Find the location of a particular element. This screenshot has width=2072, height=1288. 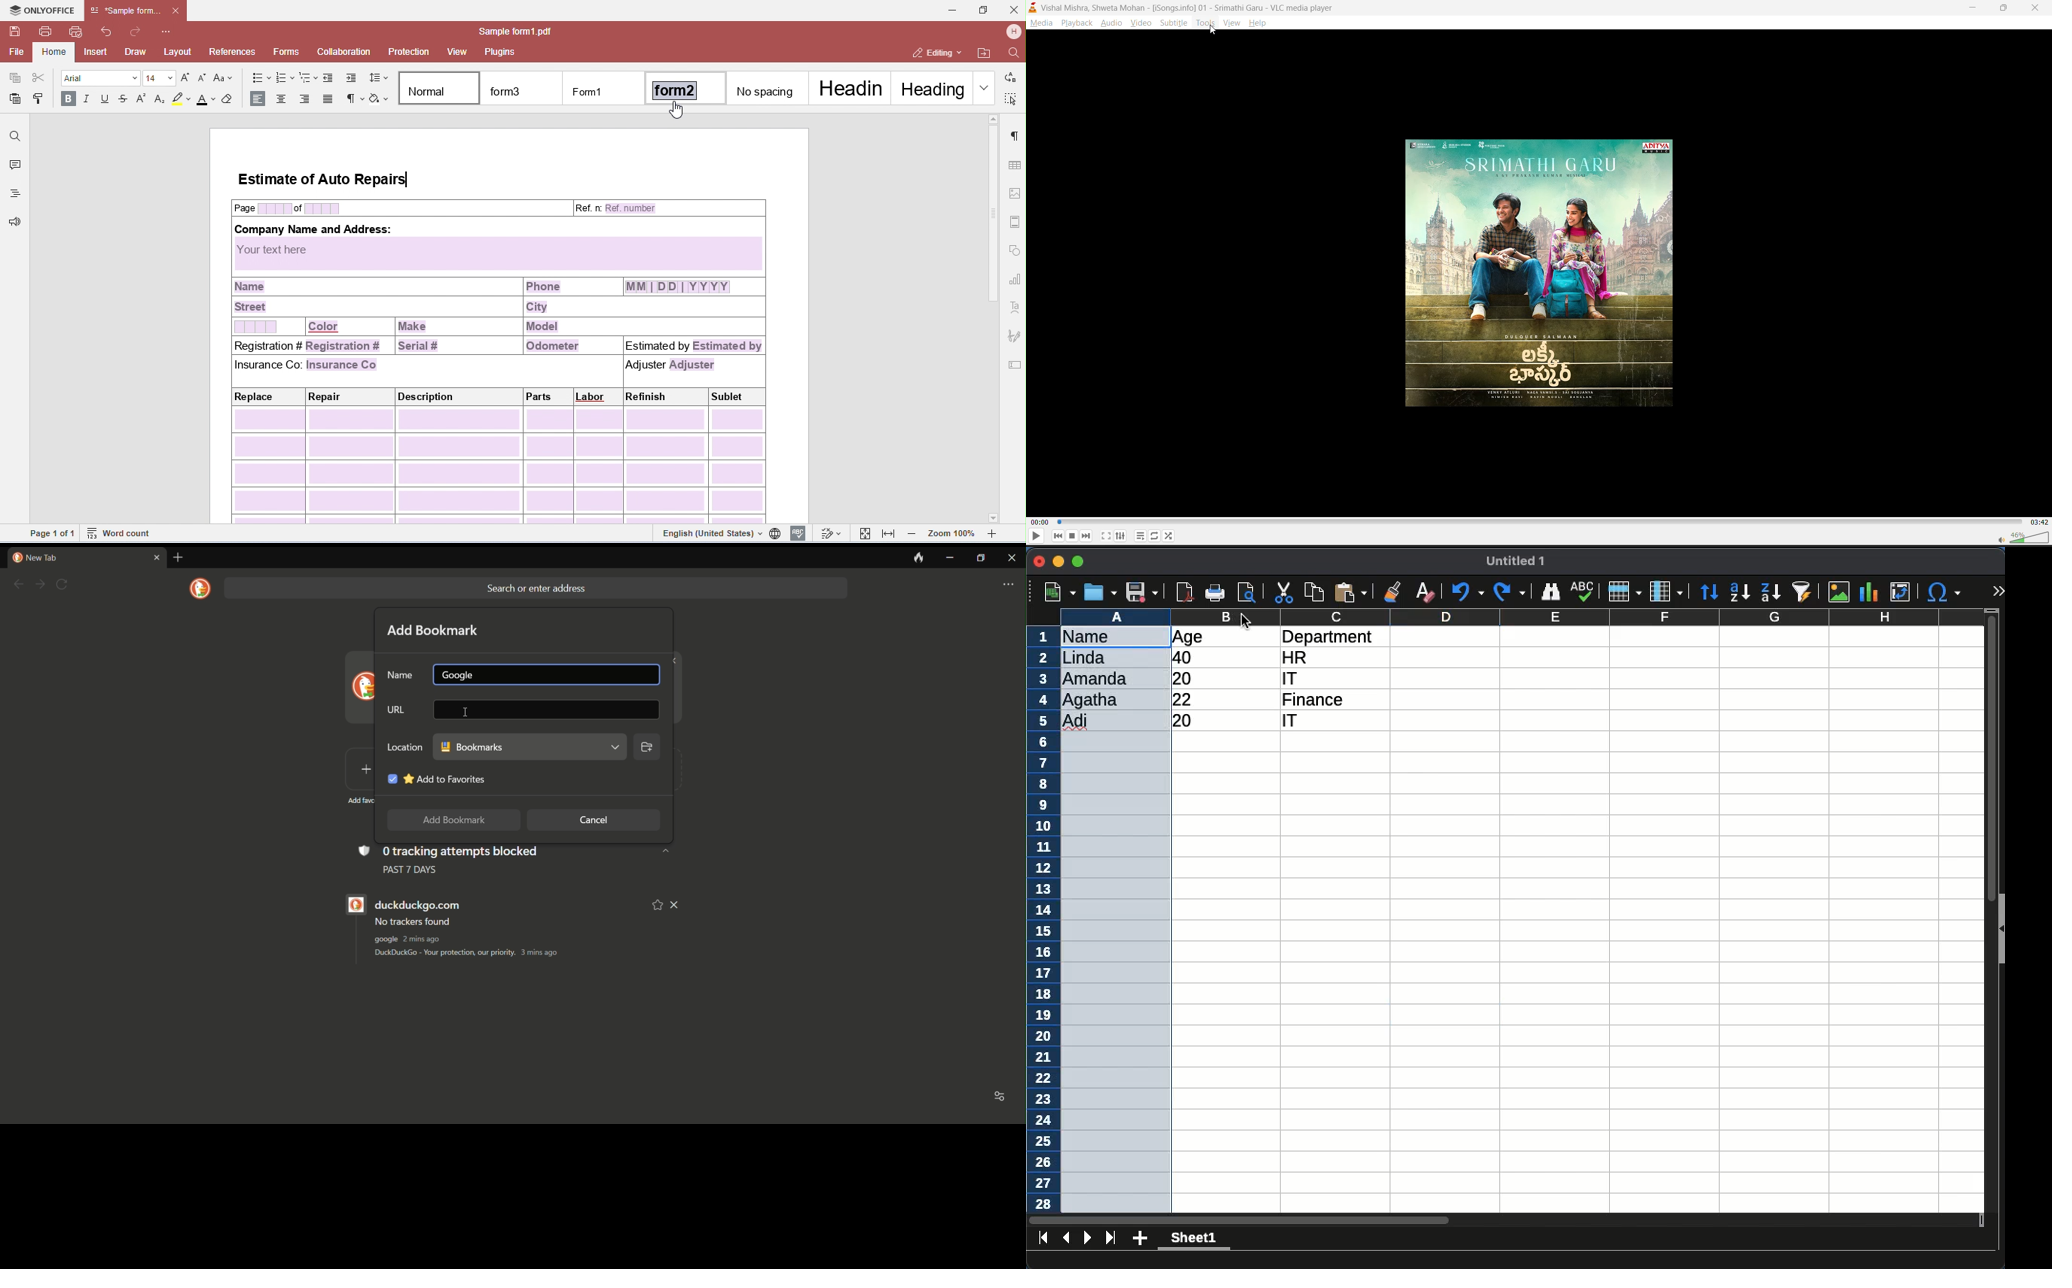

open is located at coordinates (1100, 592).